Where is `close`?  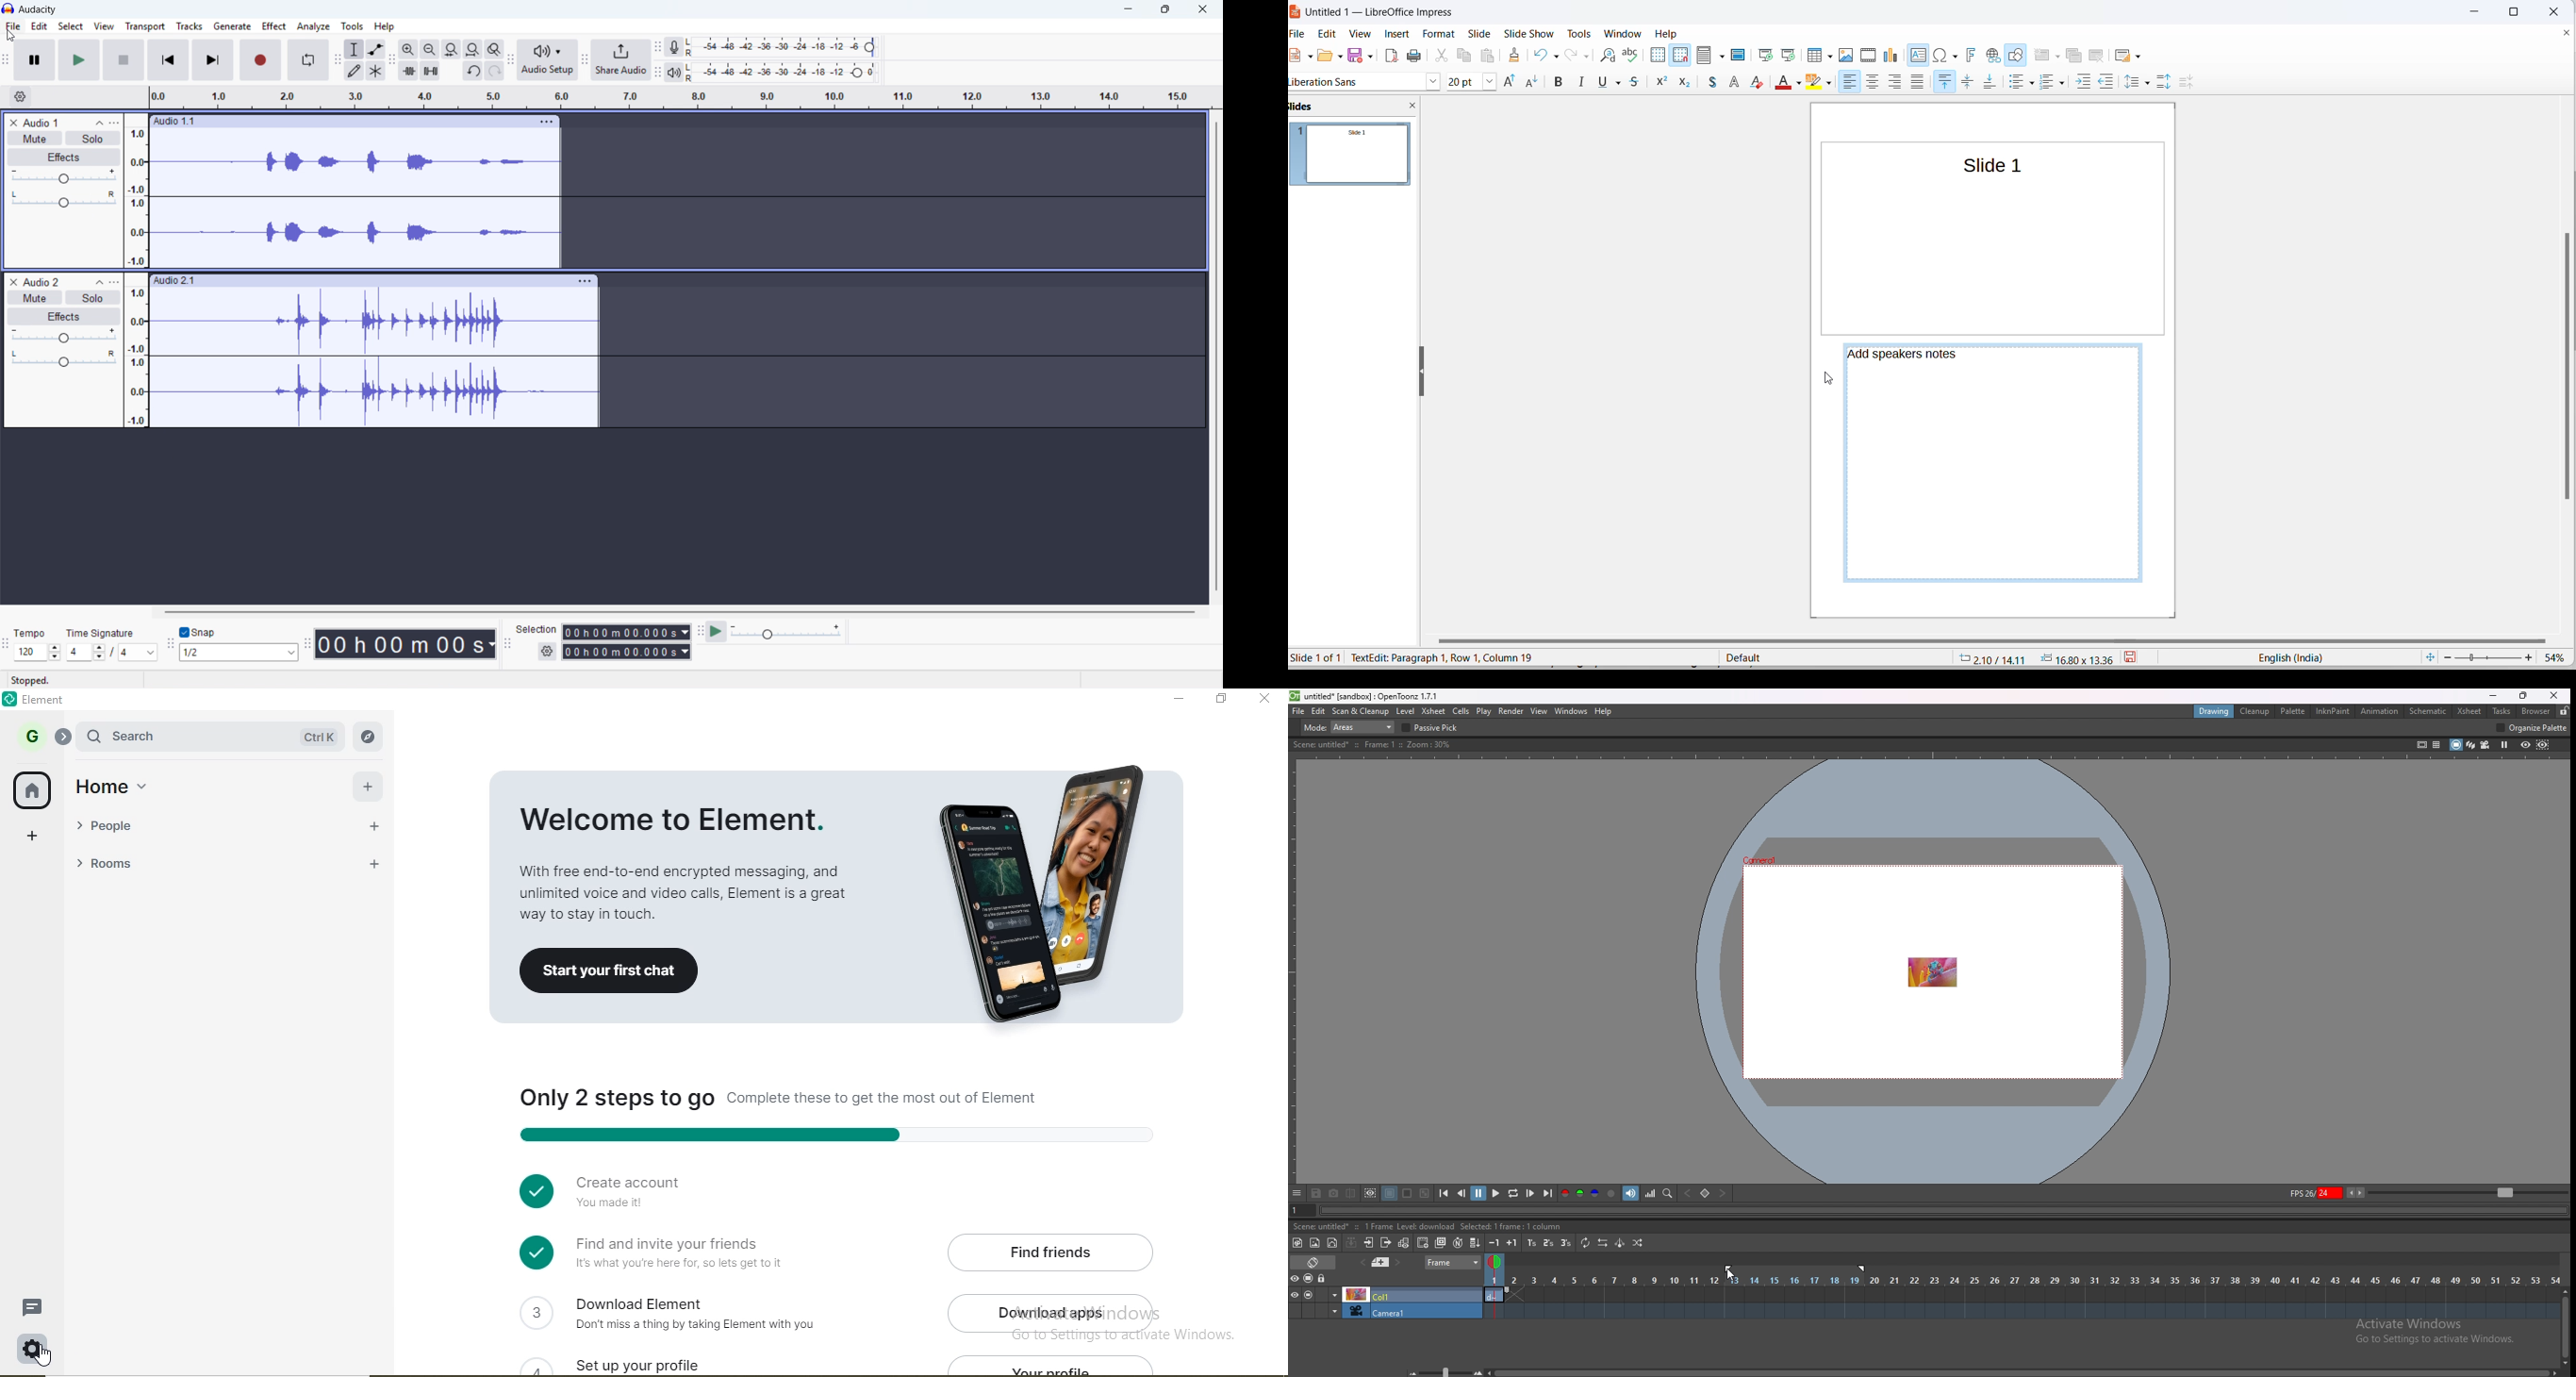 close is located at coordinates (1266, 700).